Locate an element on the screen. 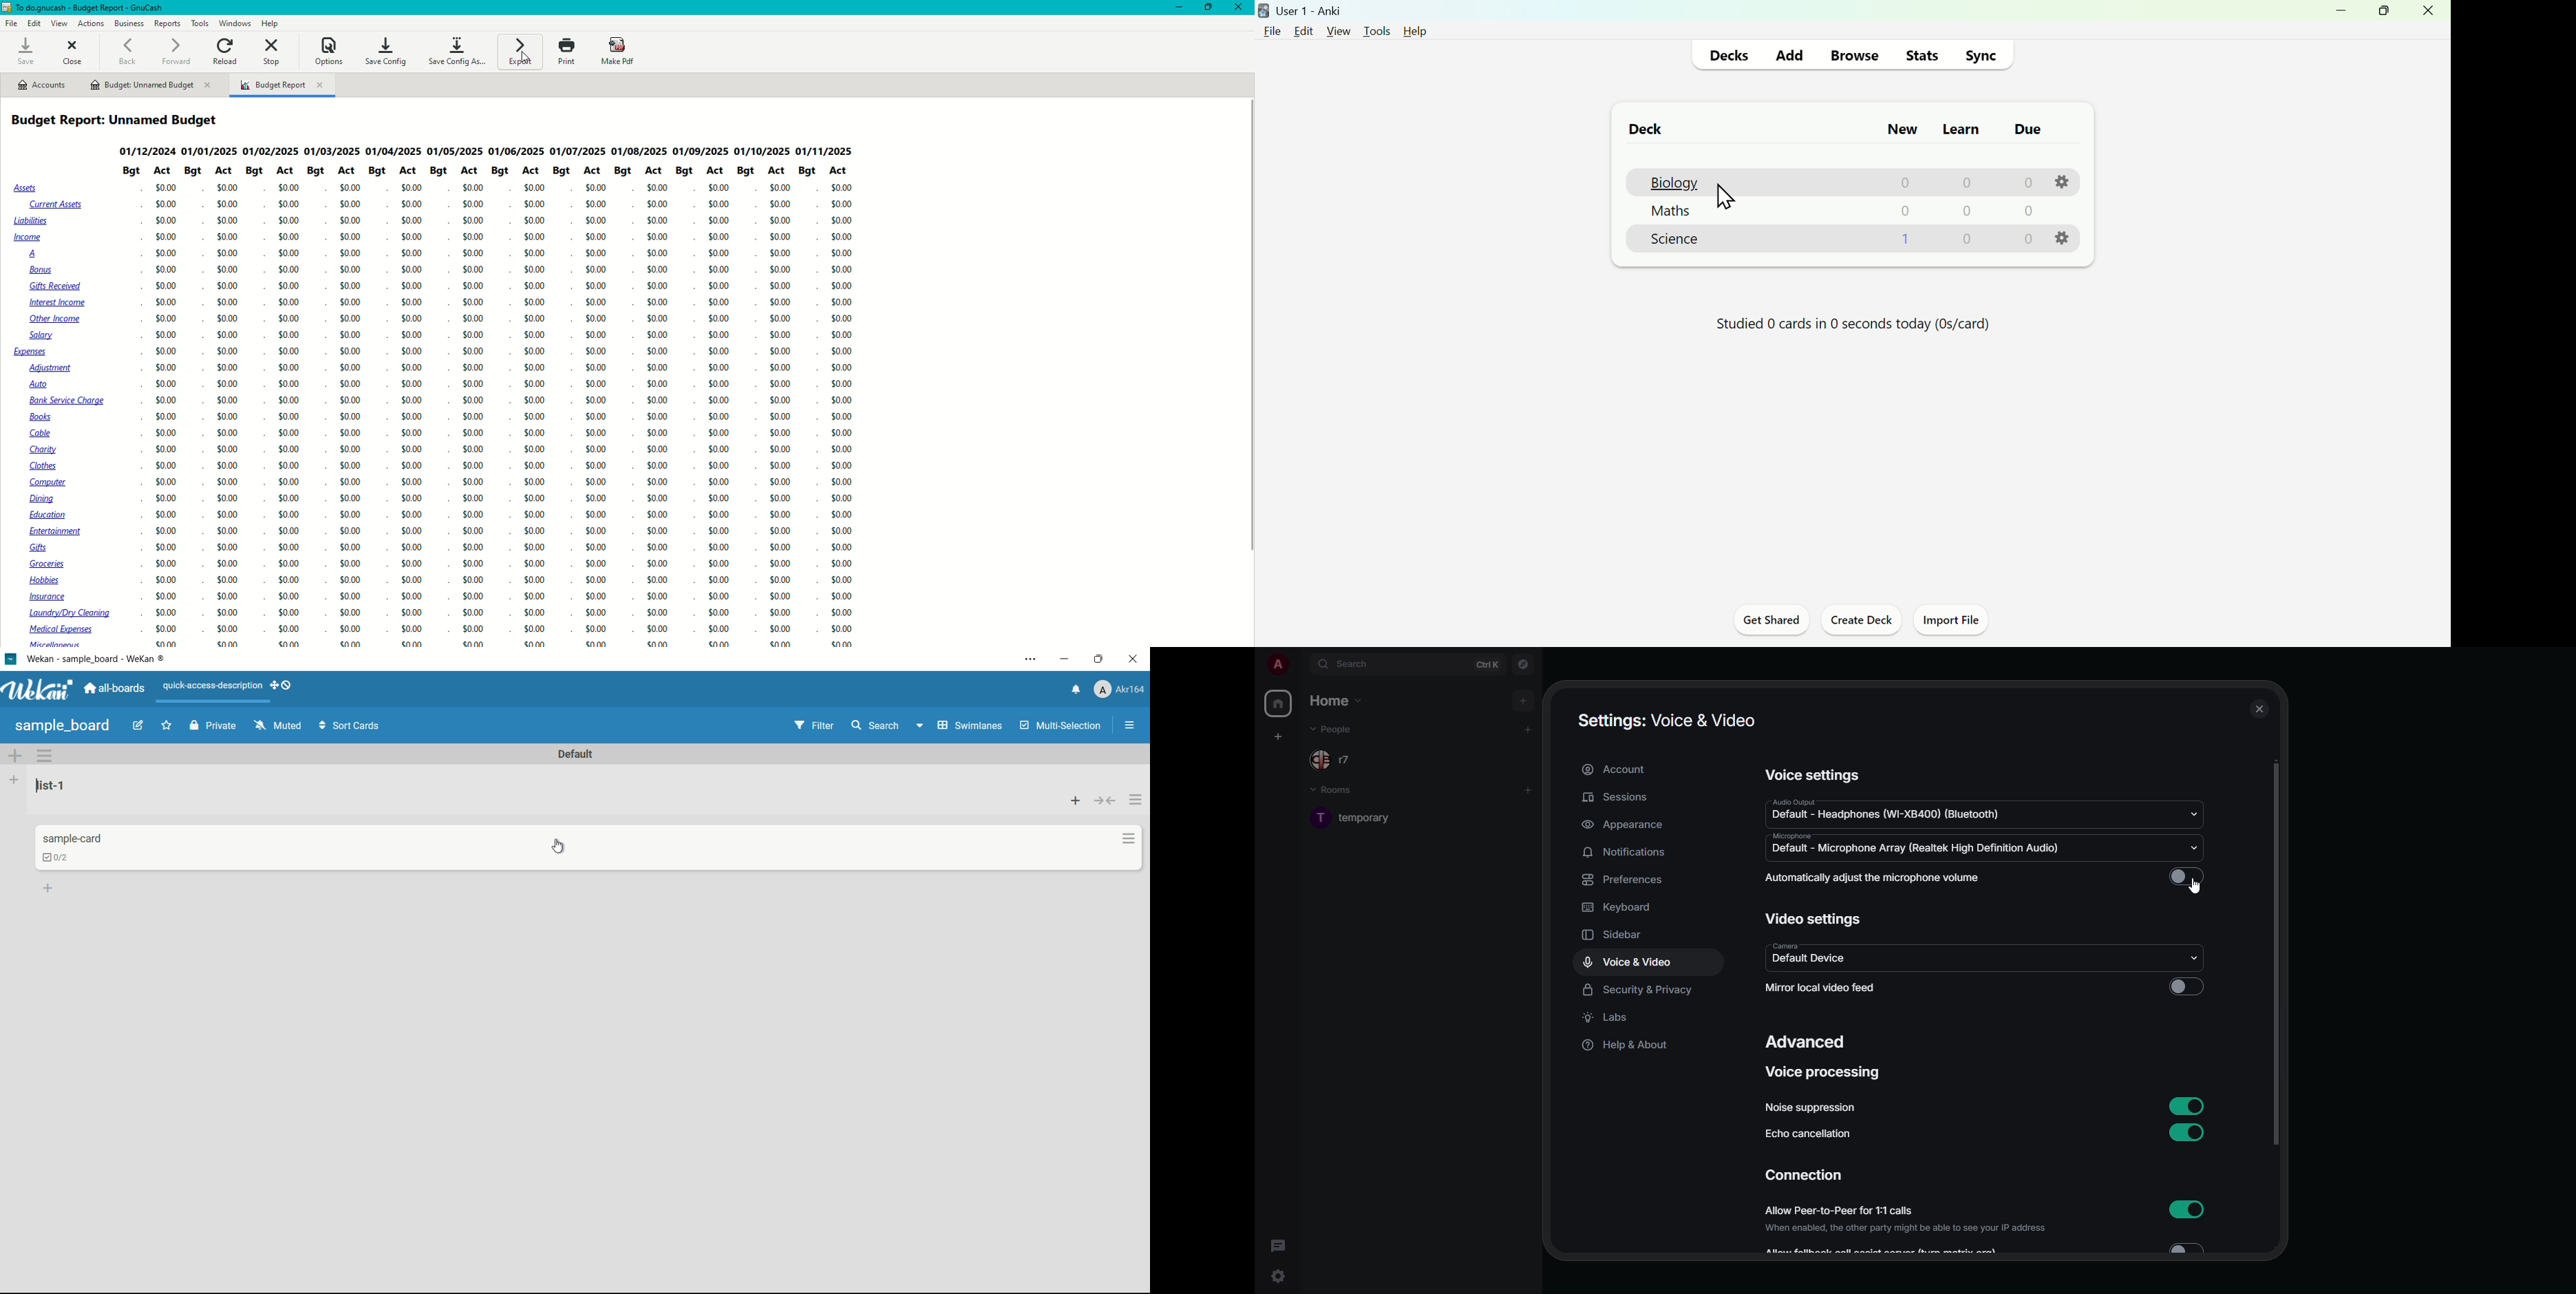 The width and height of the screenshot is (2576, 1316). notifications is located at coordinates (1625, 853).